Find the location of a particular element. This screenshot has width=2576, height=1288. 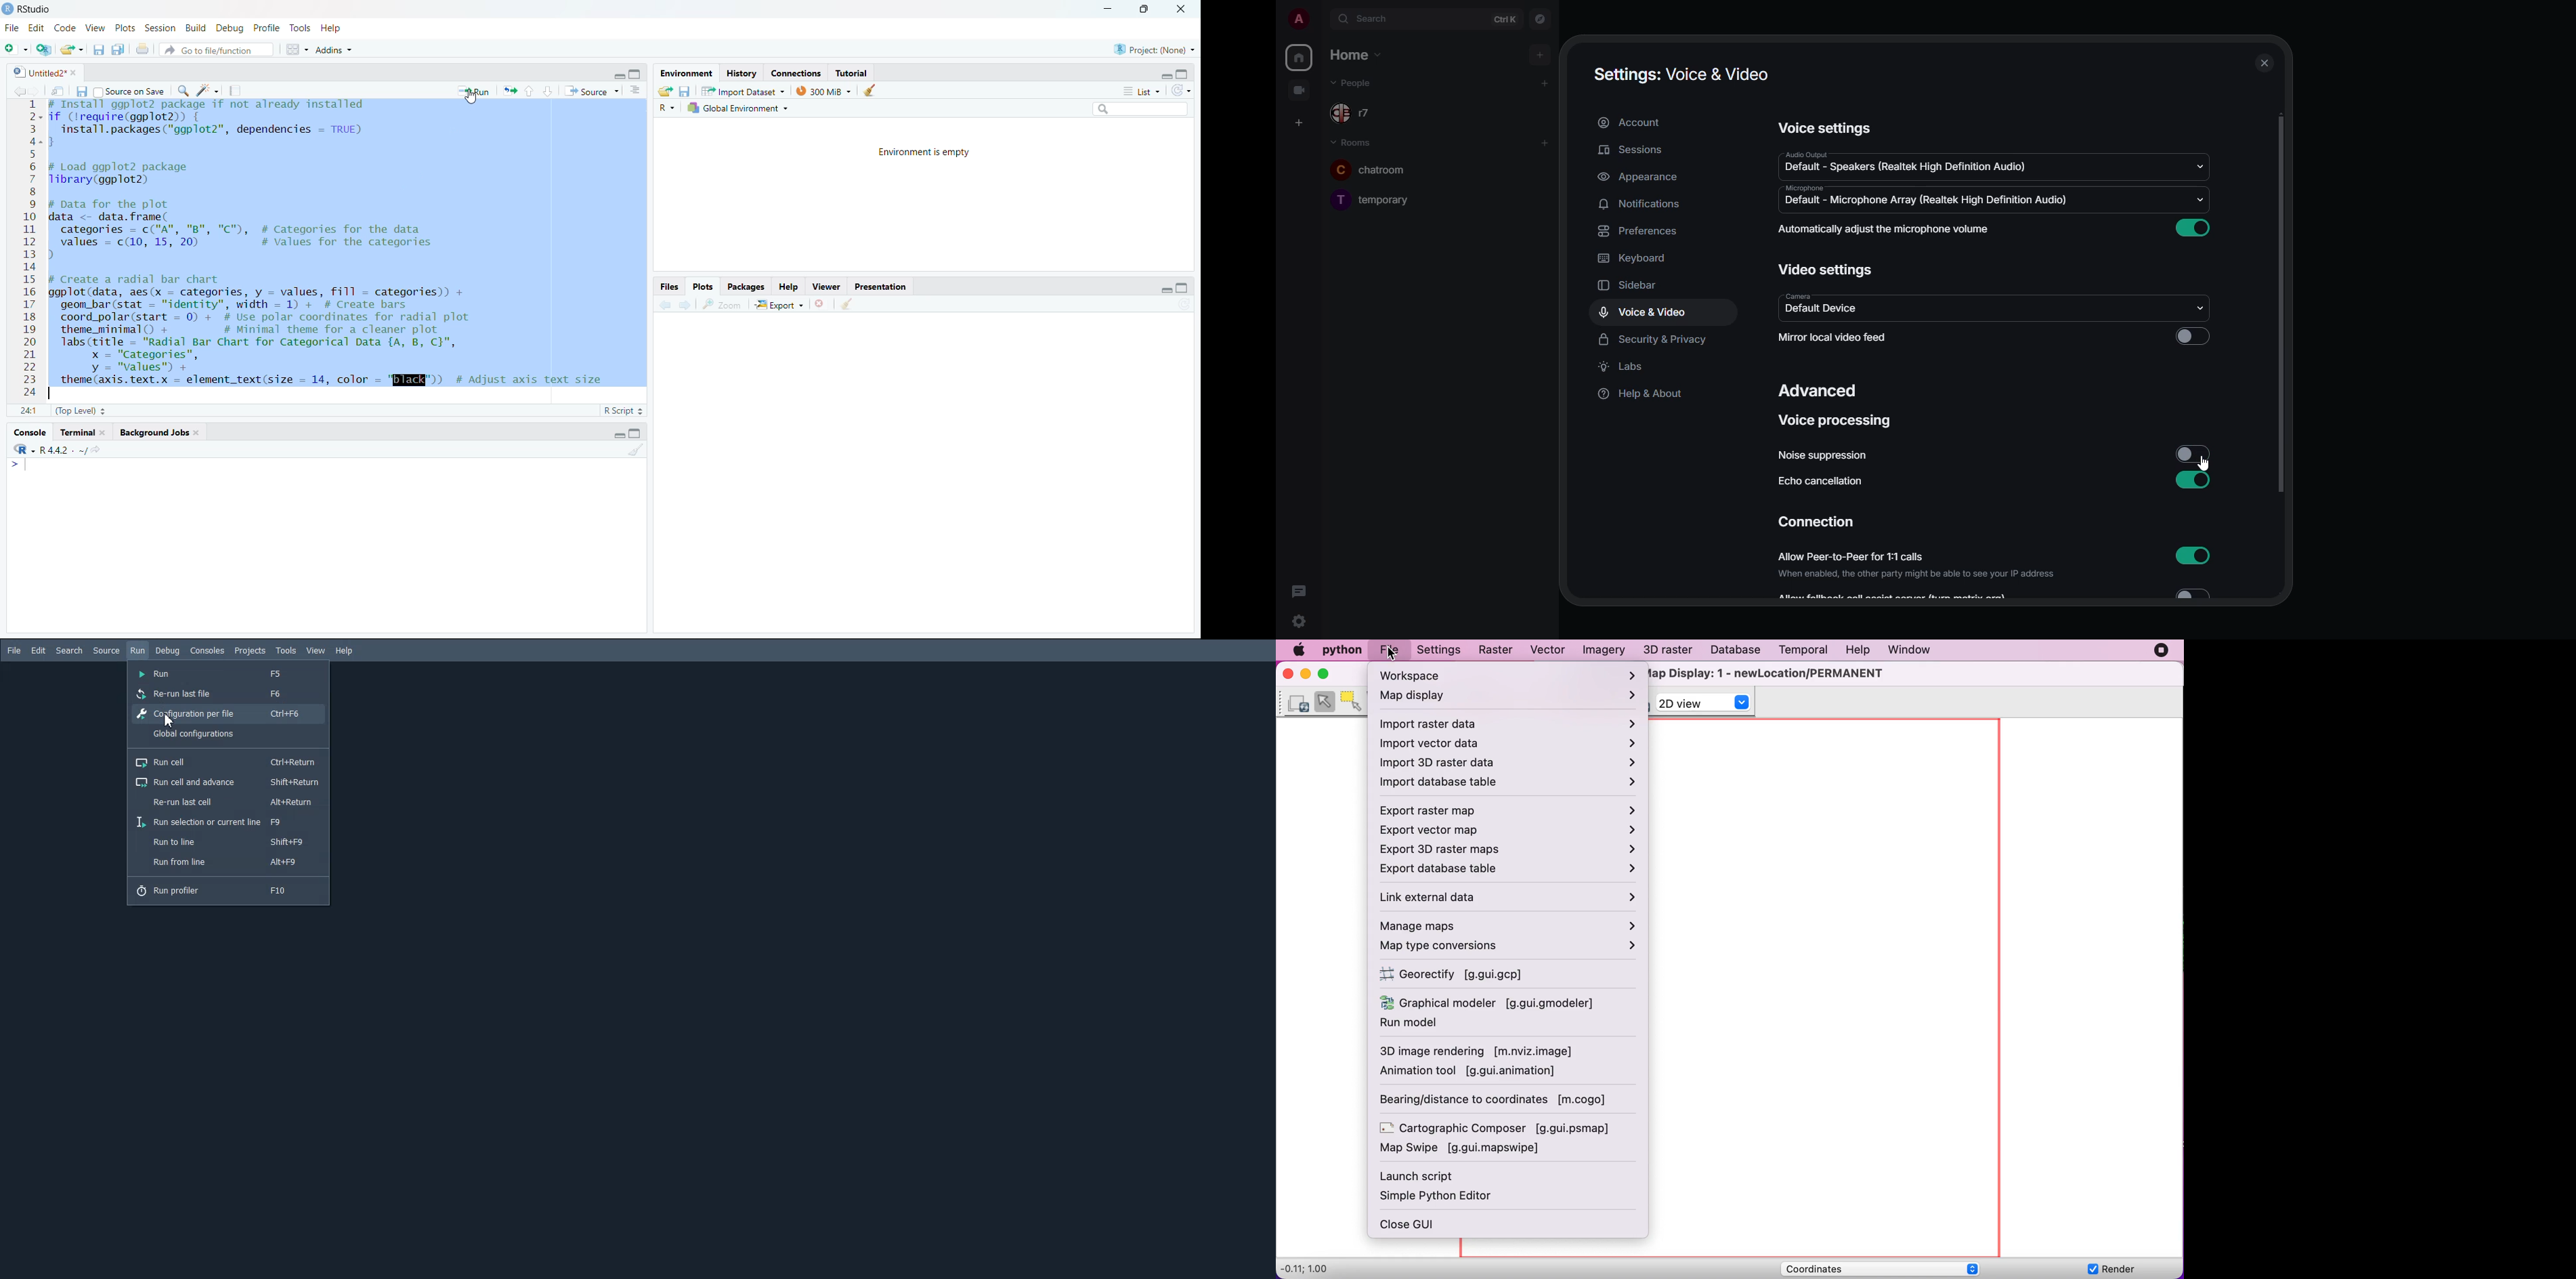

Terminal is located at coordinates (82, 433).